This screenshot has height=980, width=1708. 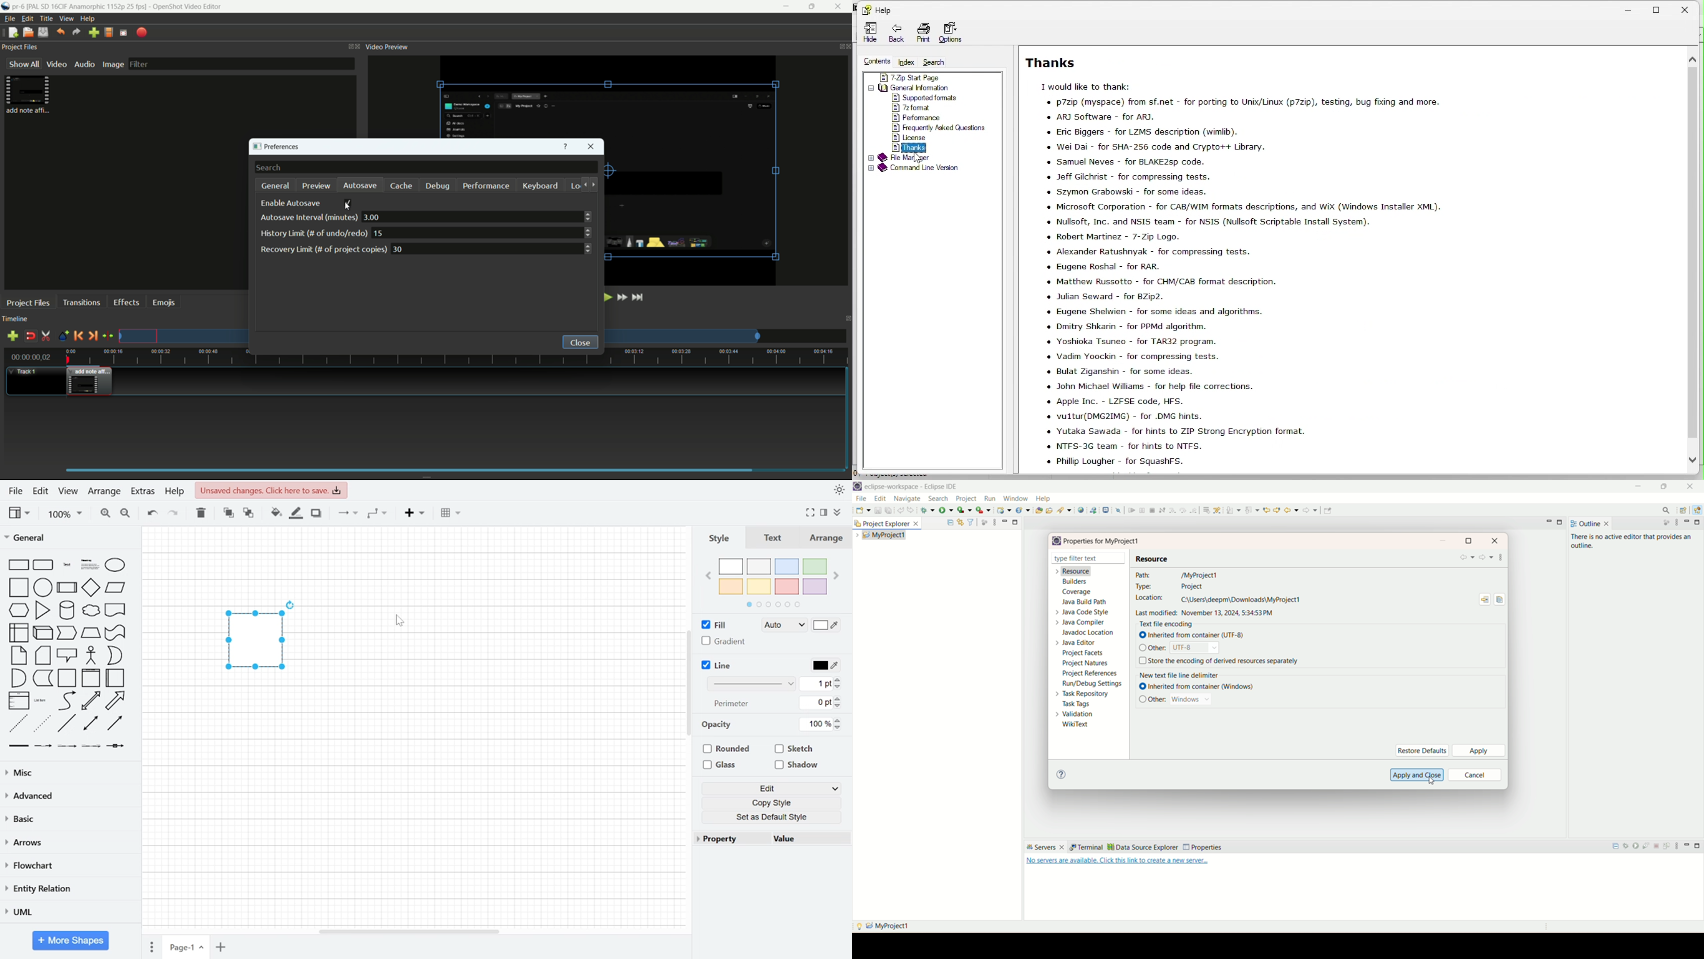 I want to click on and, so click(x=18, y=678).